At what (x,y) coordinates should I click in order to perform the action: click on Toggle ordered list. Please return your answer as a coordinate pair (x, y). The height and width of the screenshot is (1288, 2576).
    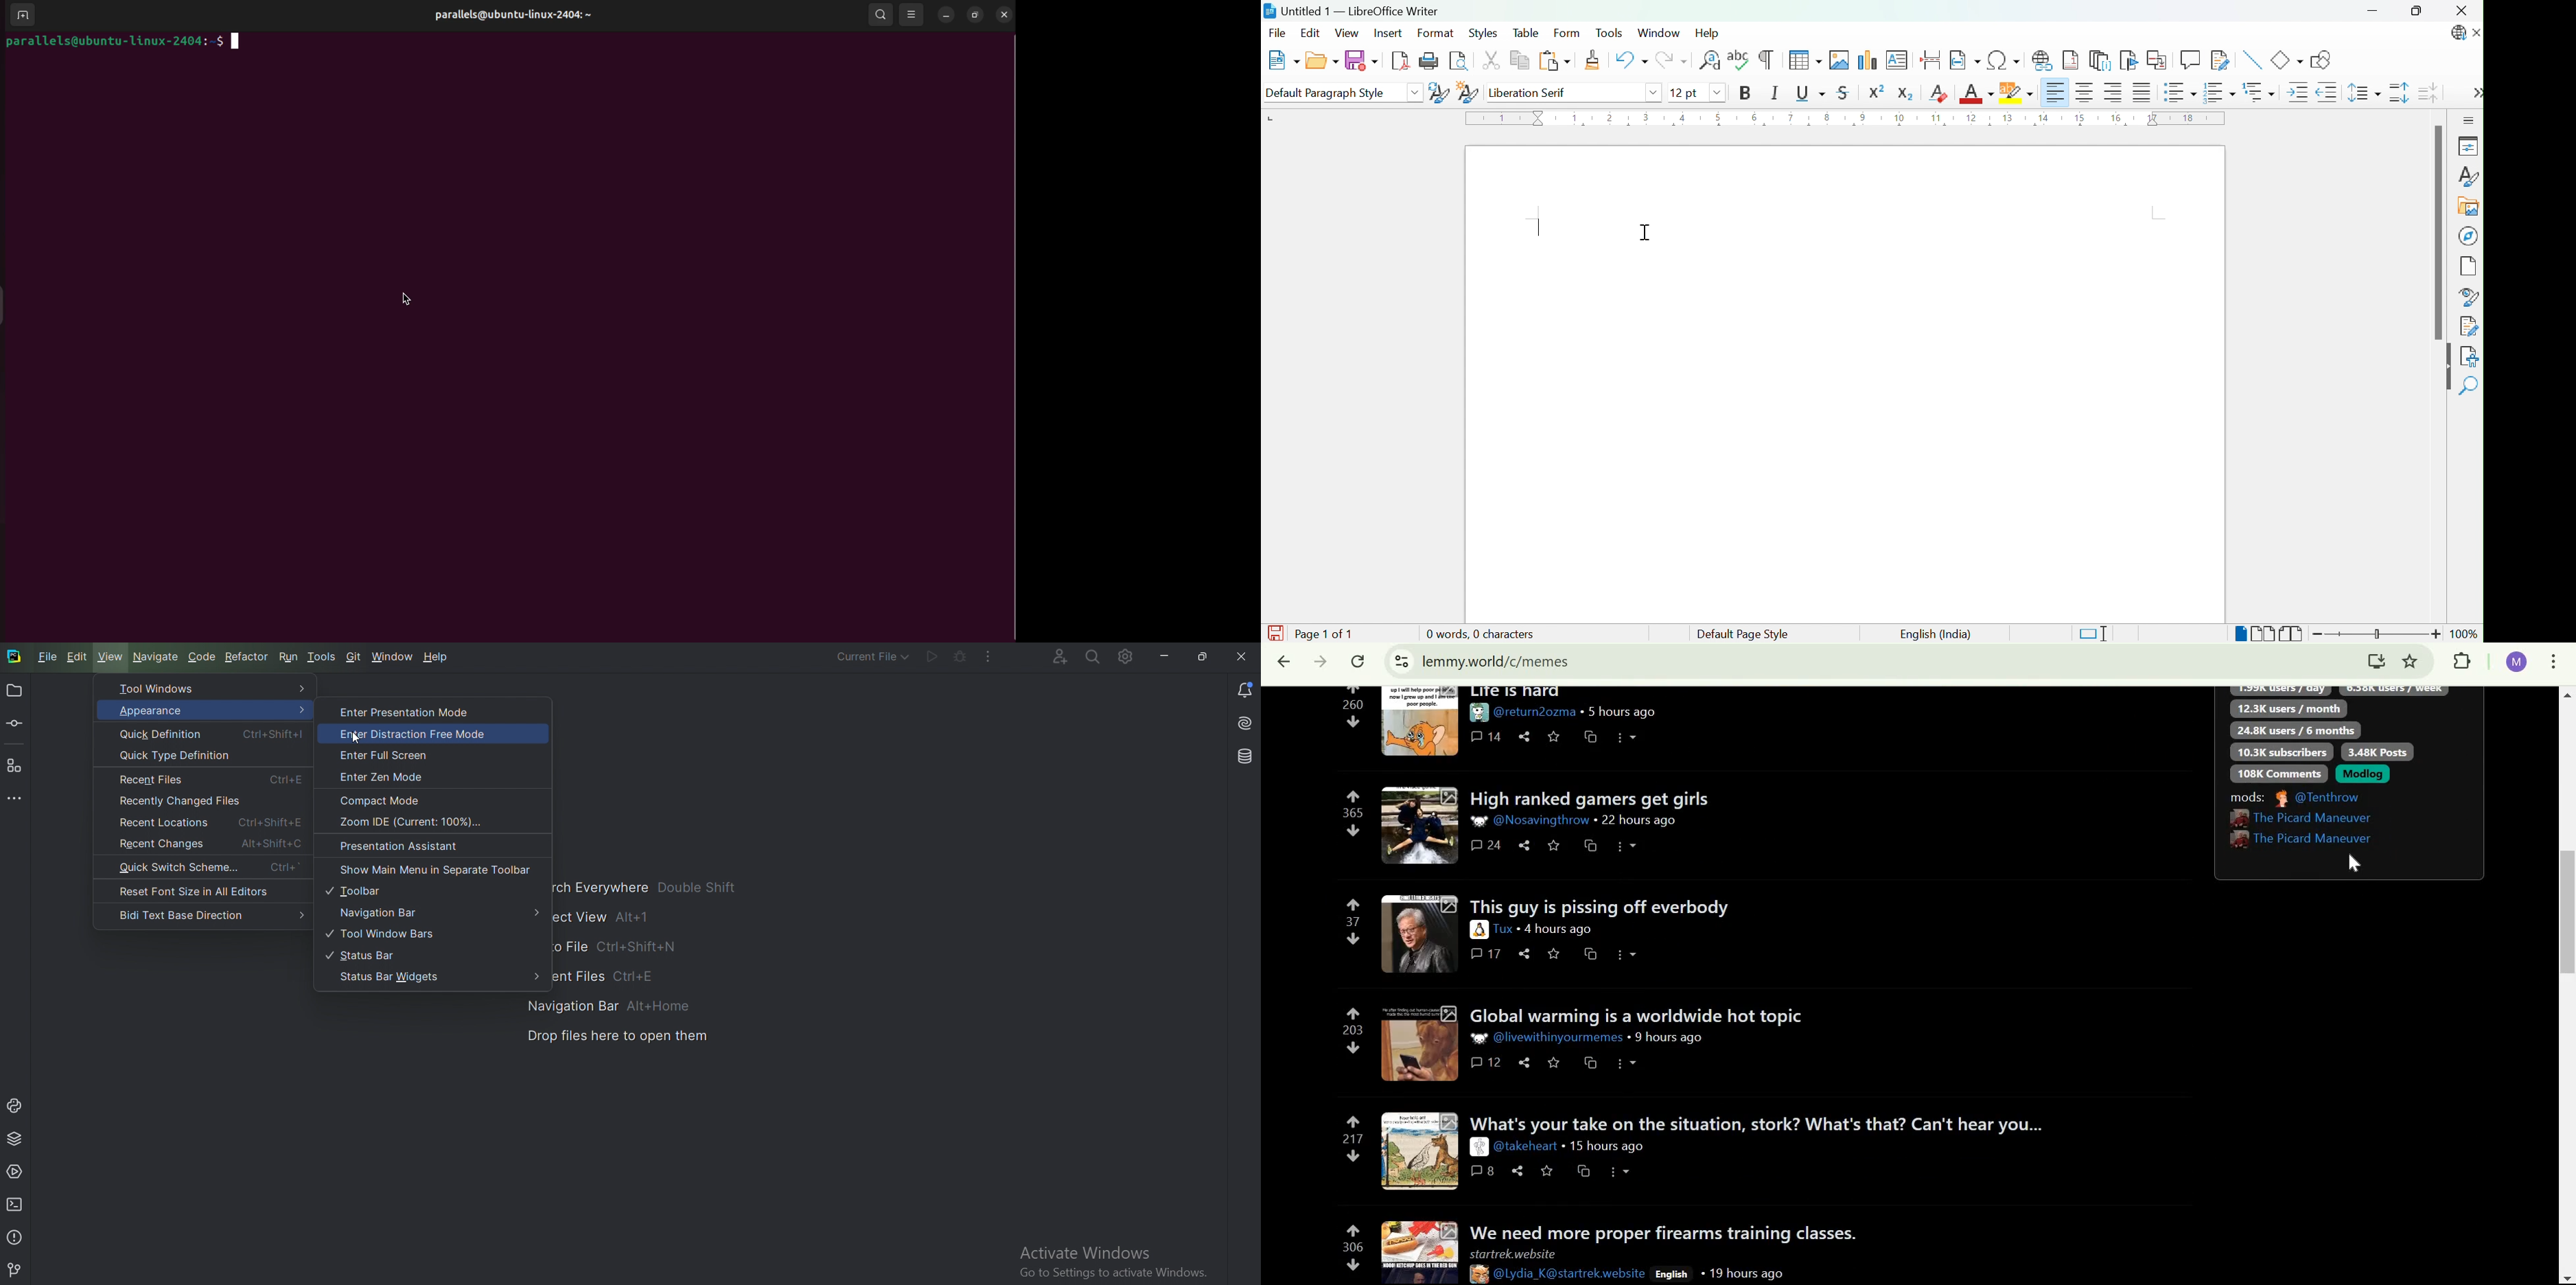
    Looking at the image, I should click on (2221, 92).